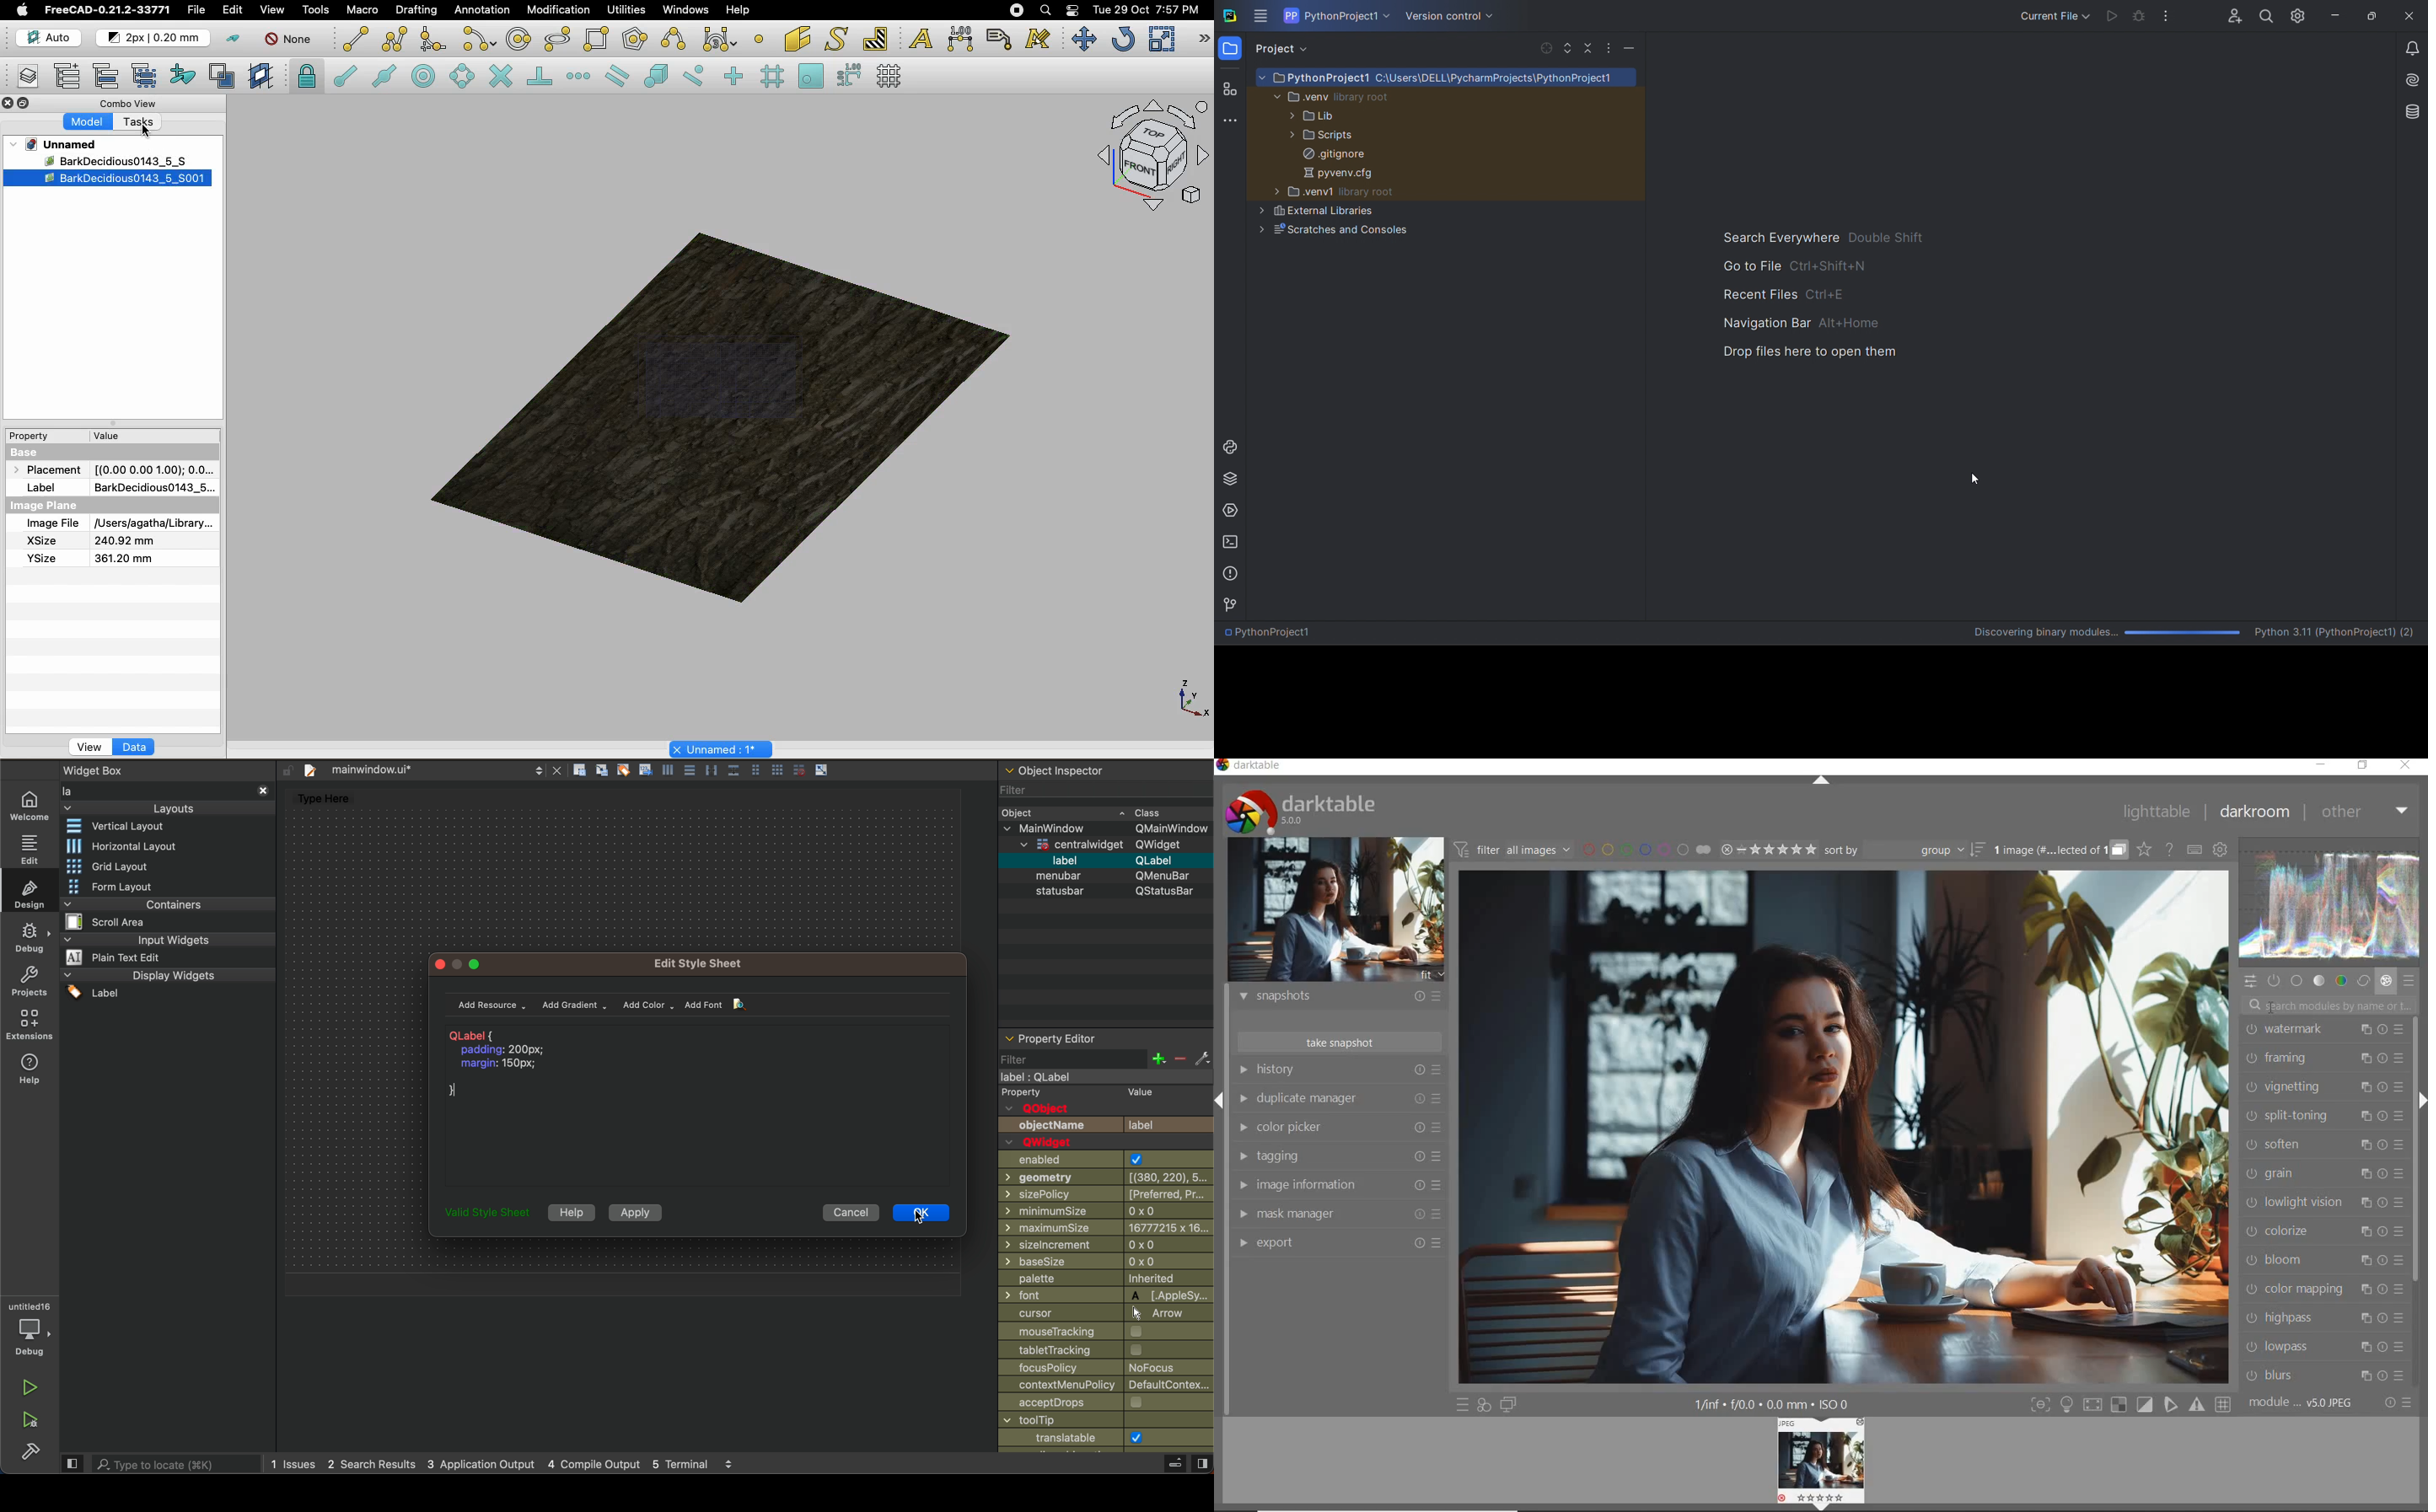 Image resolution: width=2436 pixels, height=1512 pixels. Describe the element at coordinates (373, 1466) in the screenshot. I see `2 search result` at that location.